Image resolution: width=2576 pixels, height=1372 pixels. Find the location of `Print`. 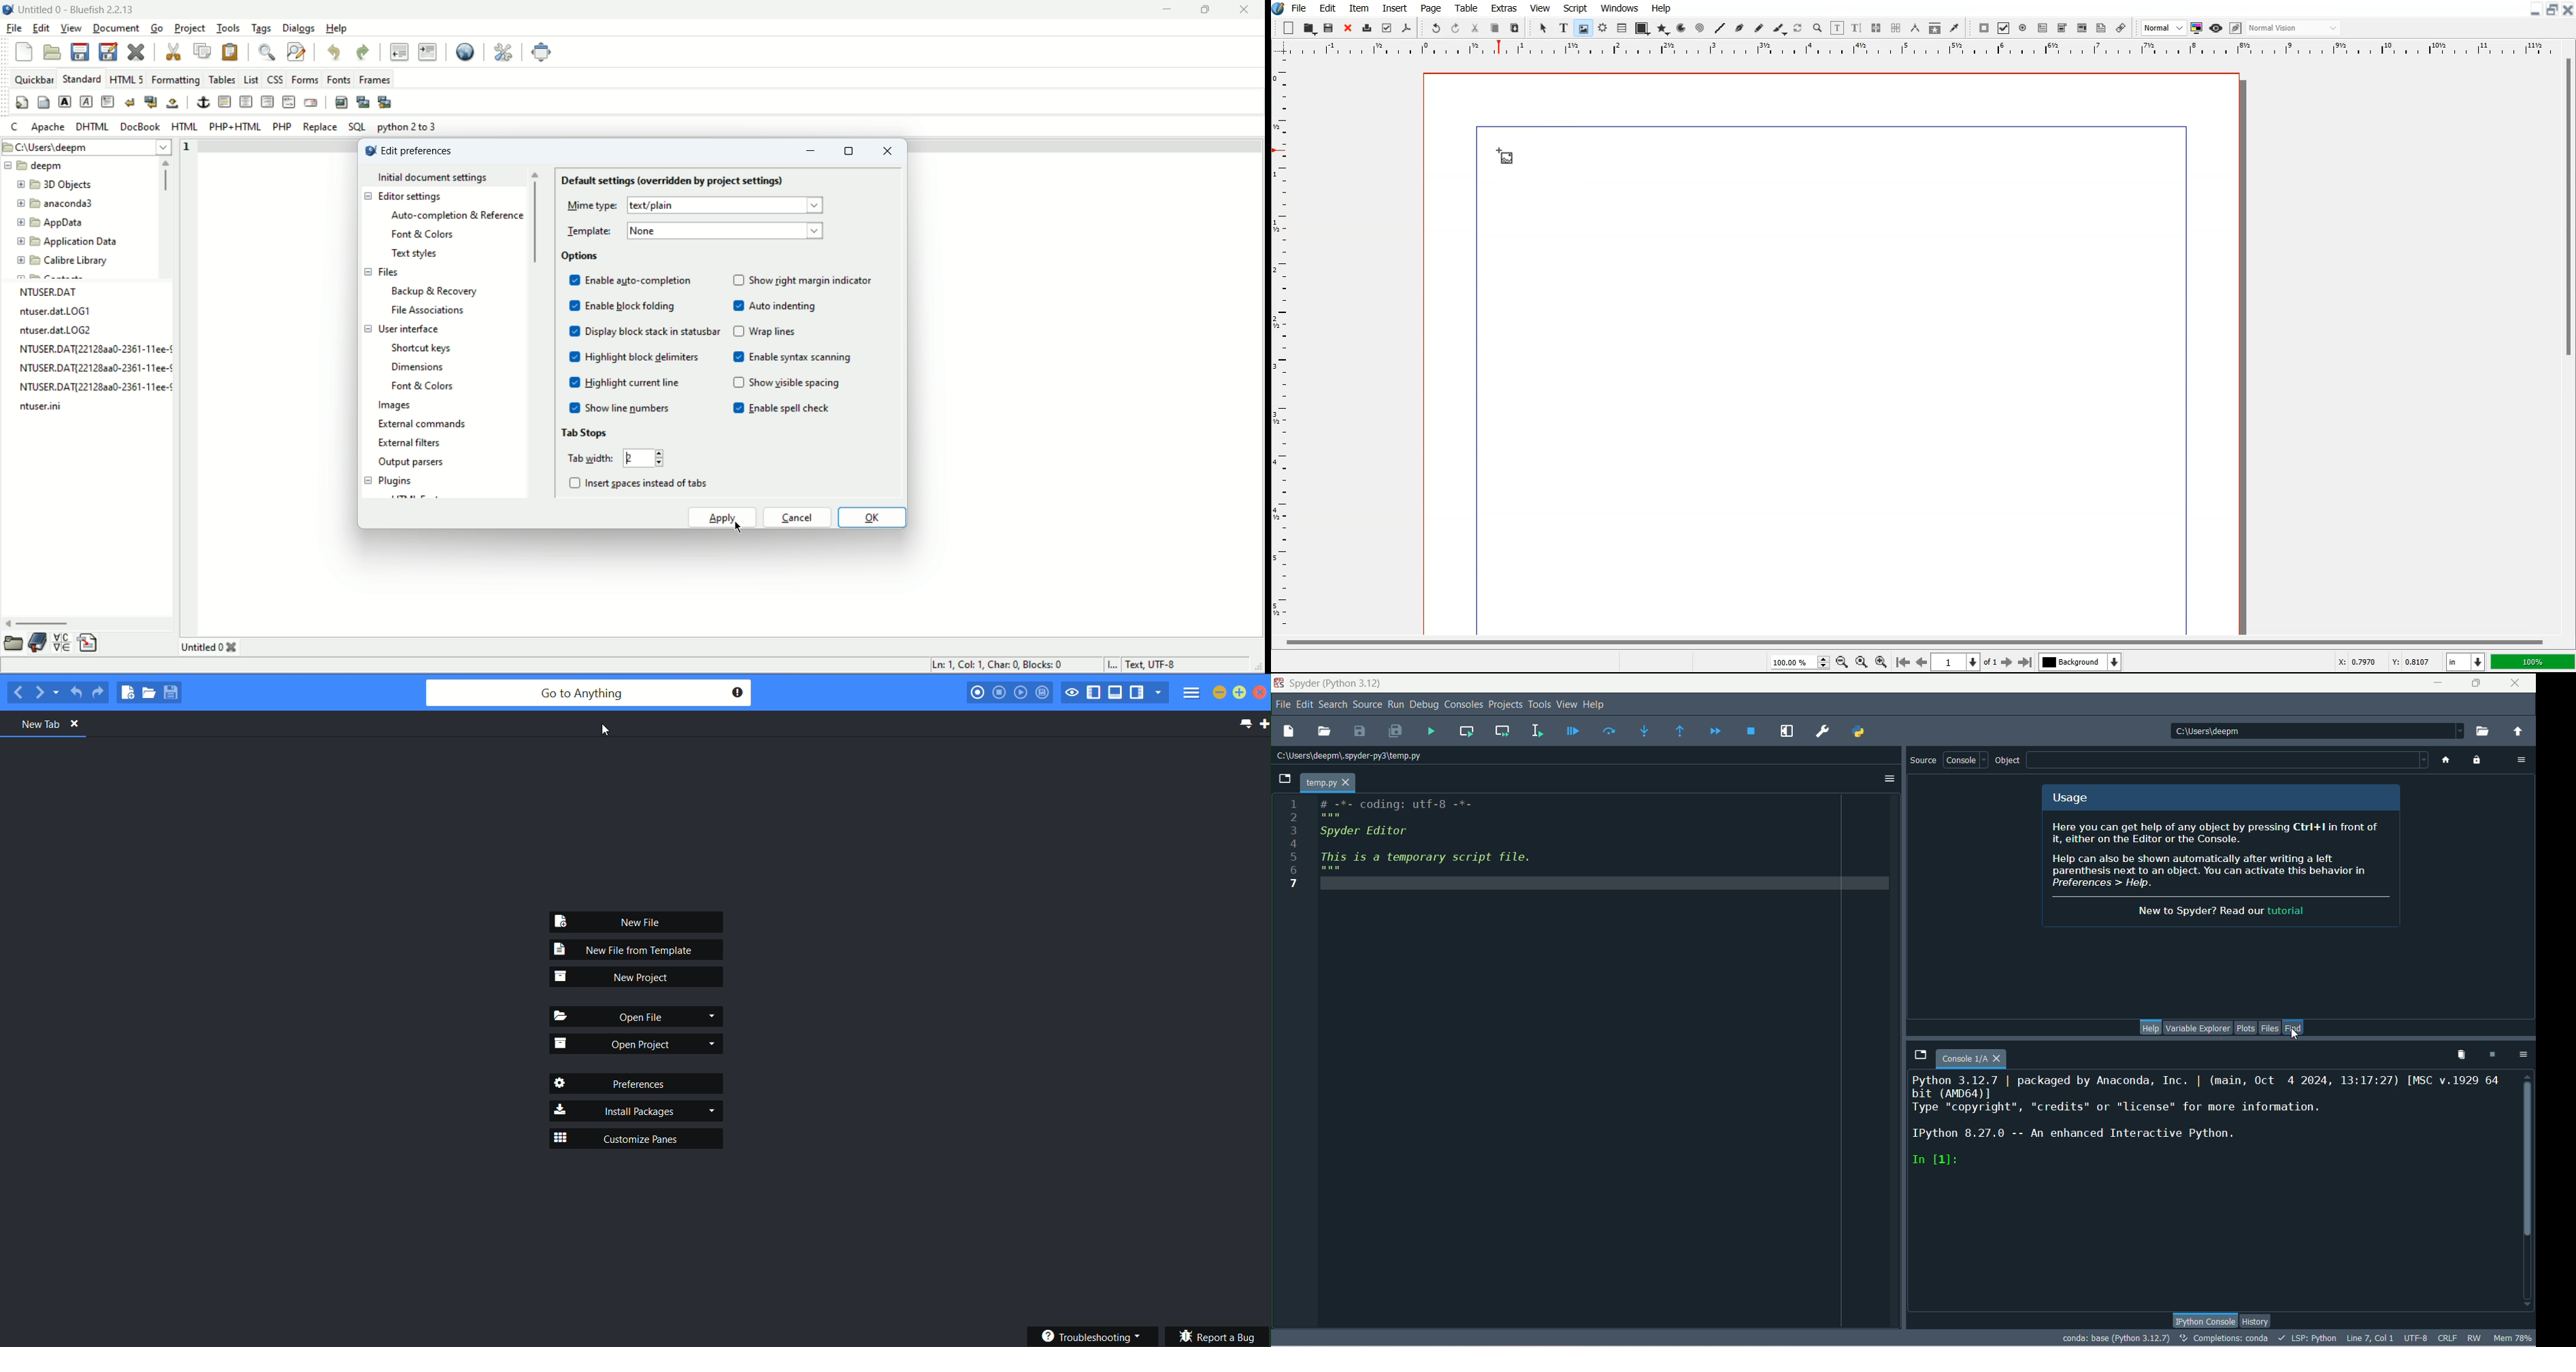

Print is located at coordinates (1367, 28).